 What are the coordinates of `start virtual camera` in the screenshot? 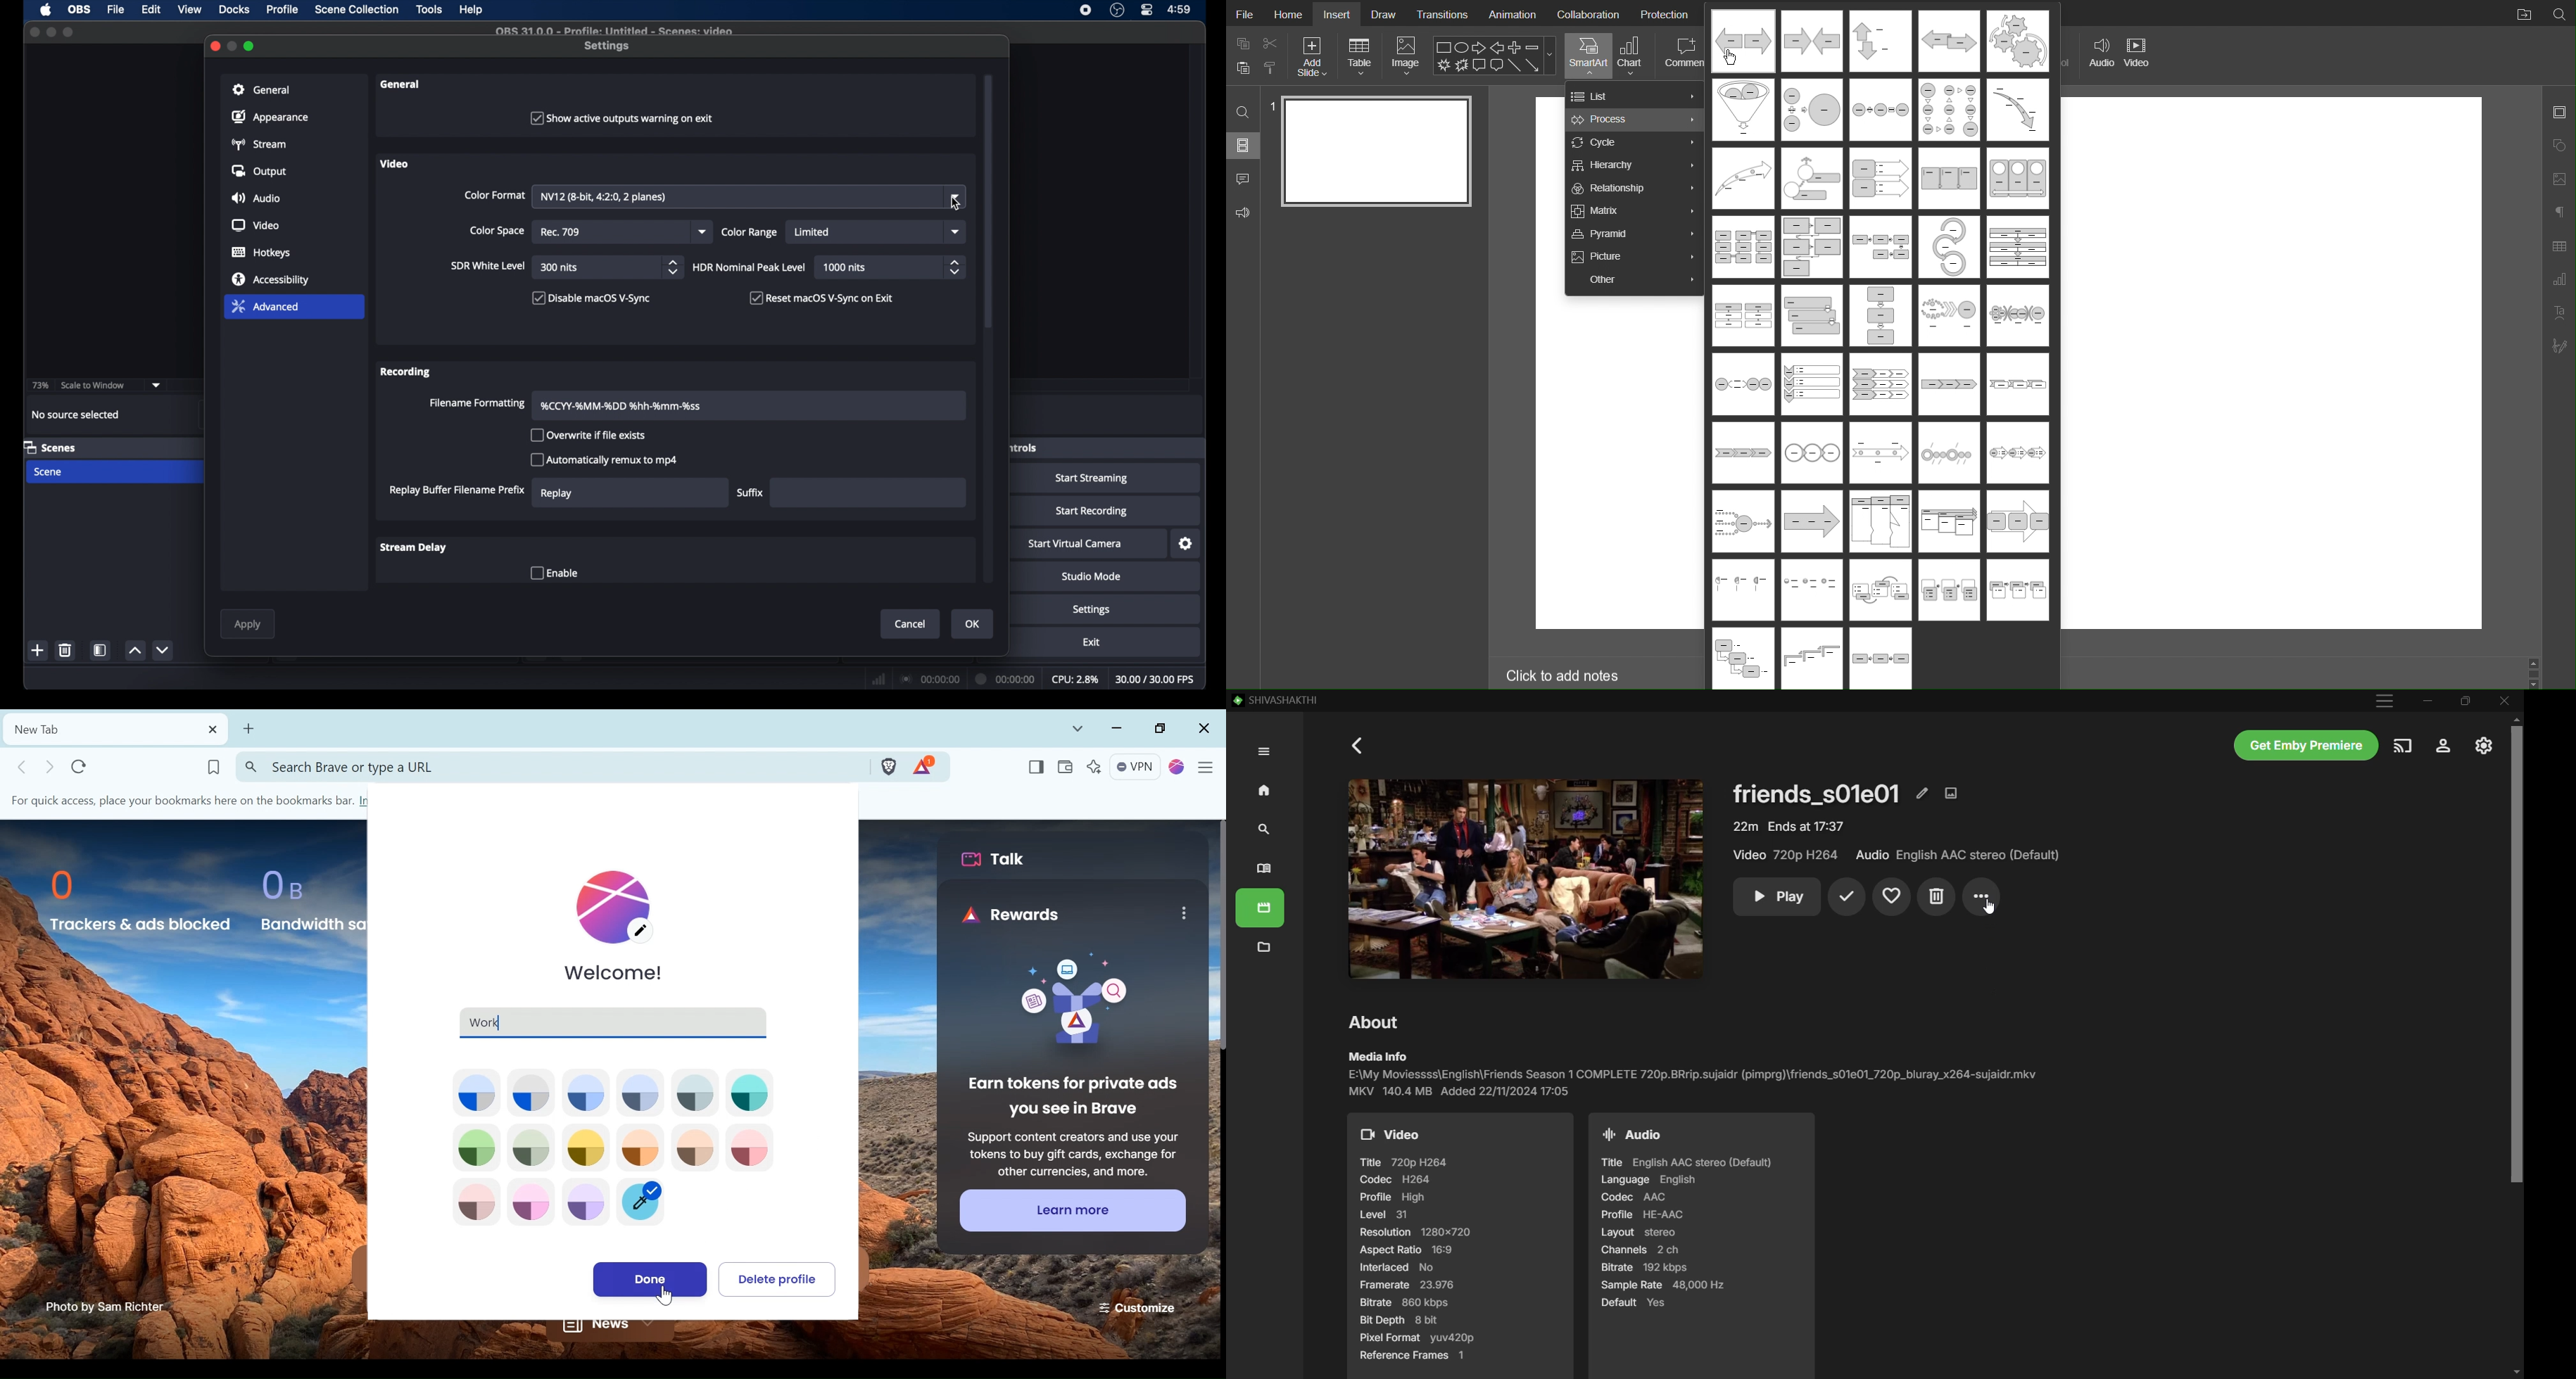 It's located at (1076, 543).